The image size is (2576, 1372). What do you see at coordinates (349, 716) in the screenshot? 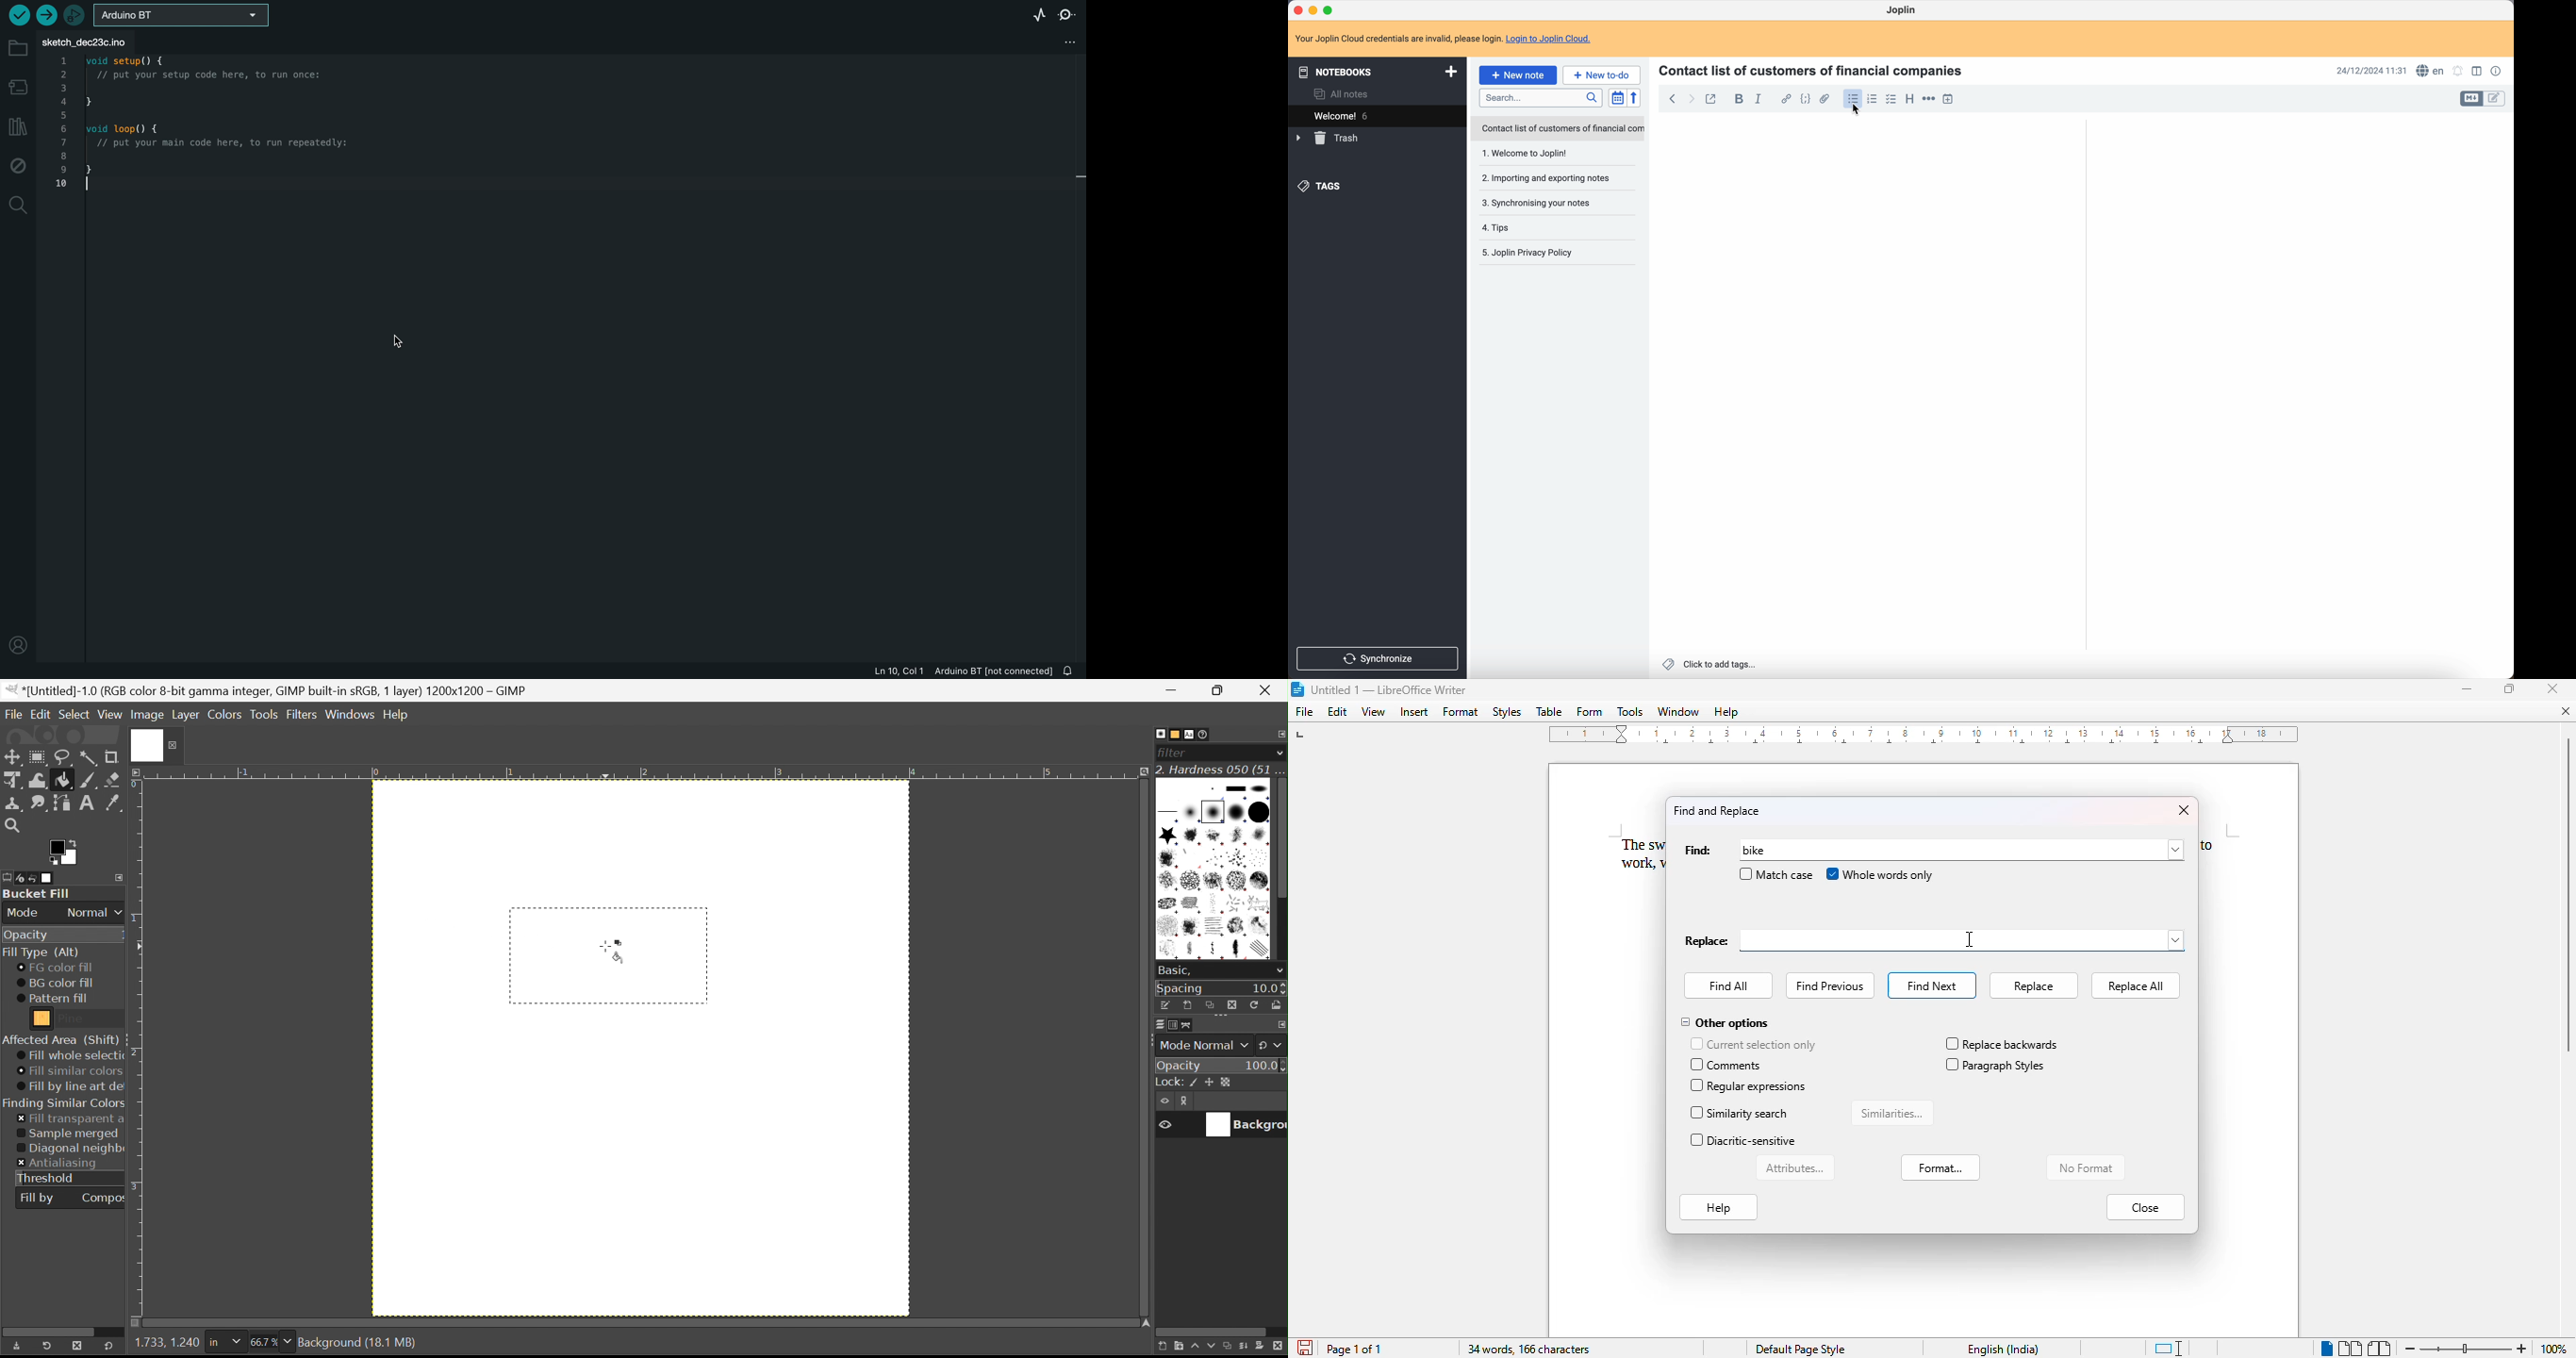
I see `Windows` at bounding box center [349, 716].